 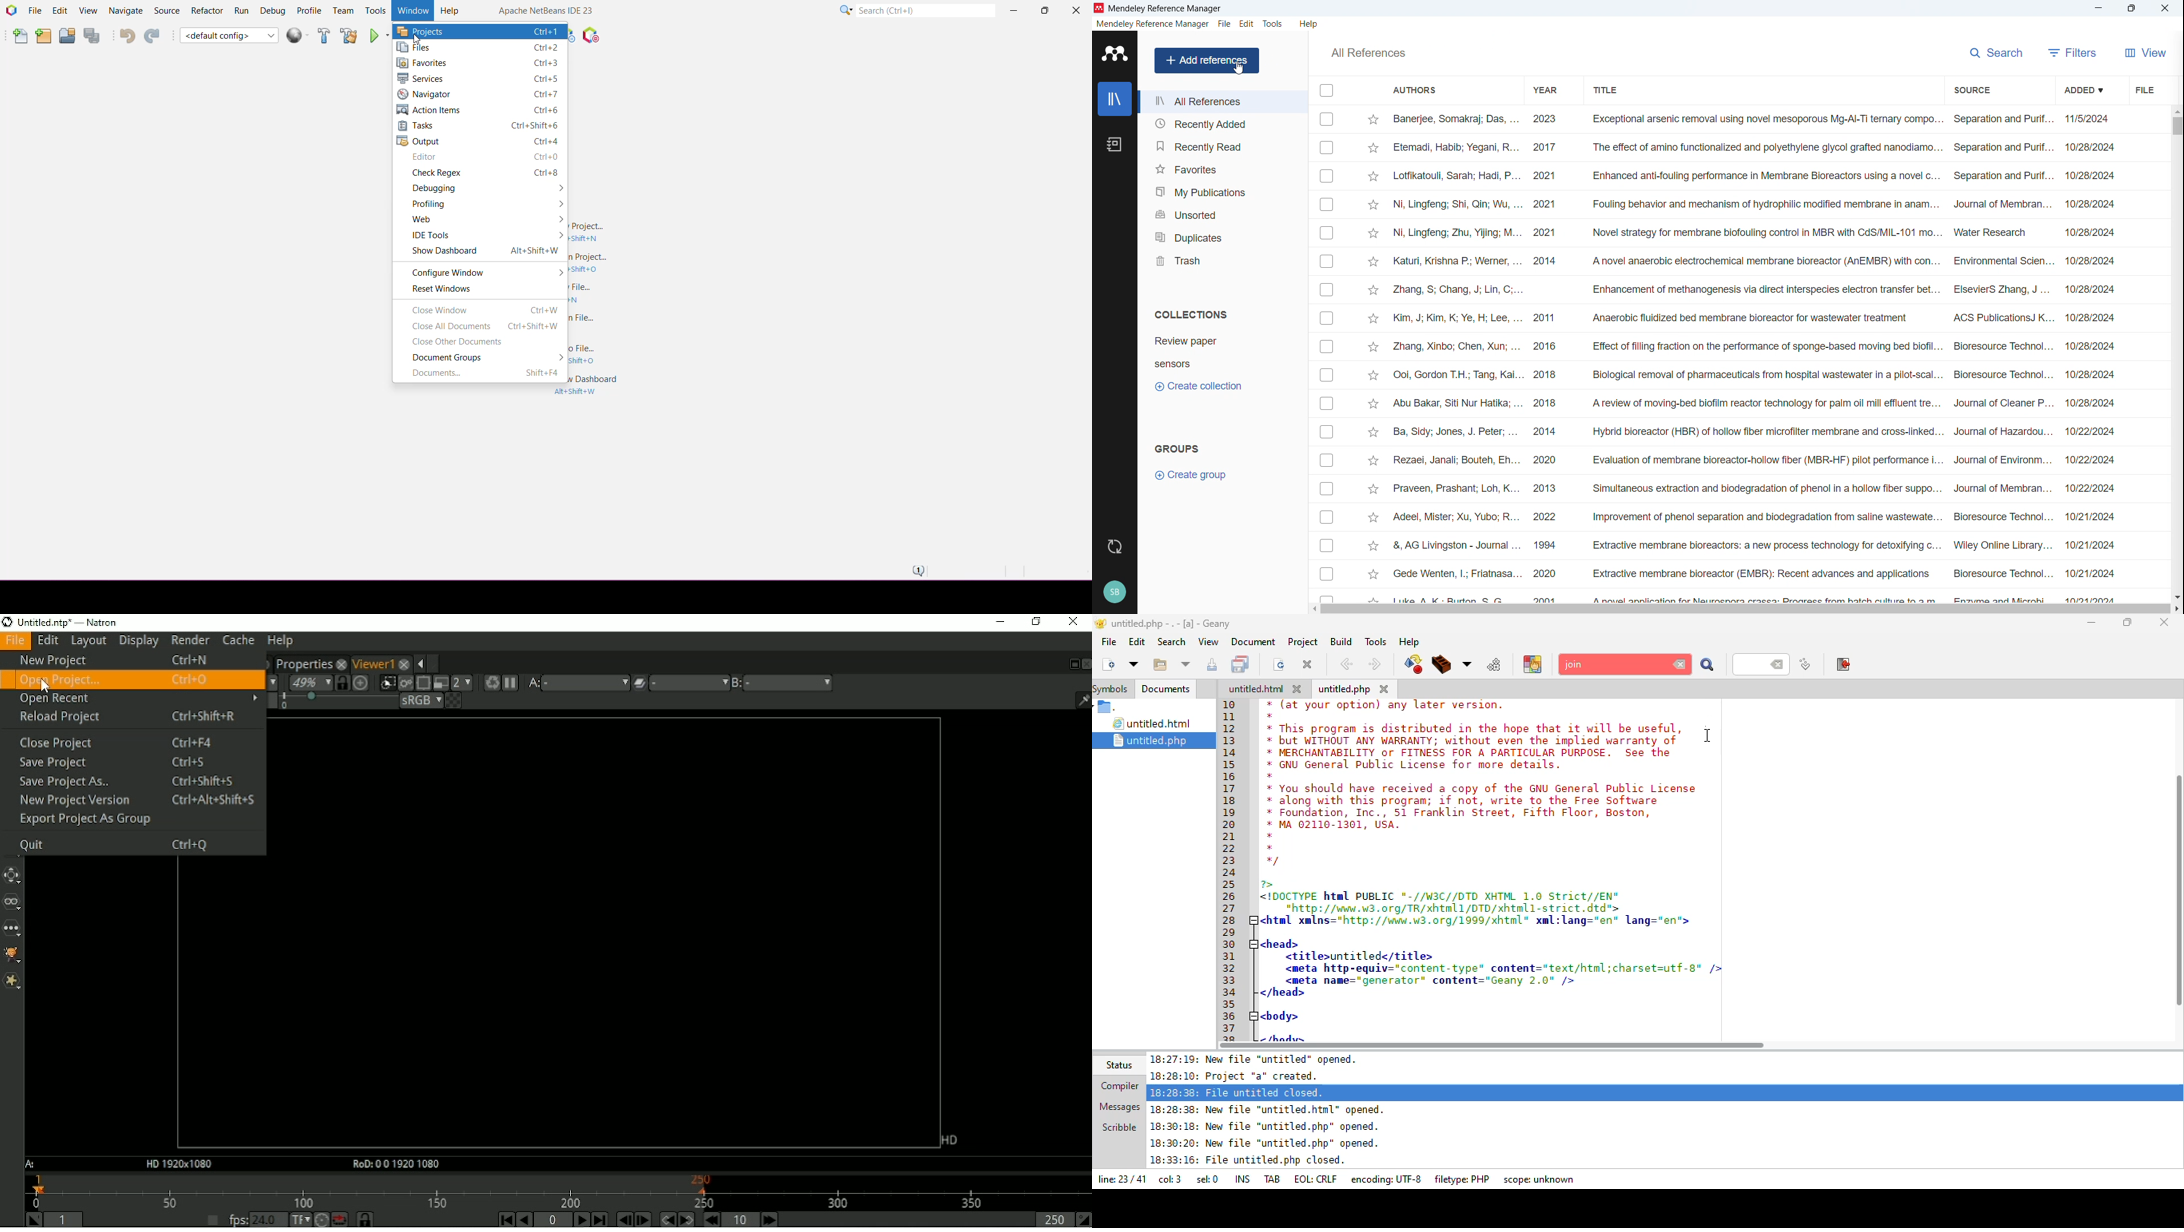 What do you see at coordinates (1764, 356) in the screenshot?
I see `Title of individual entries ` at bounding box center [1764, 356].